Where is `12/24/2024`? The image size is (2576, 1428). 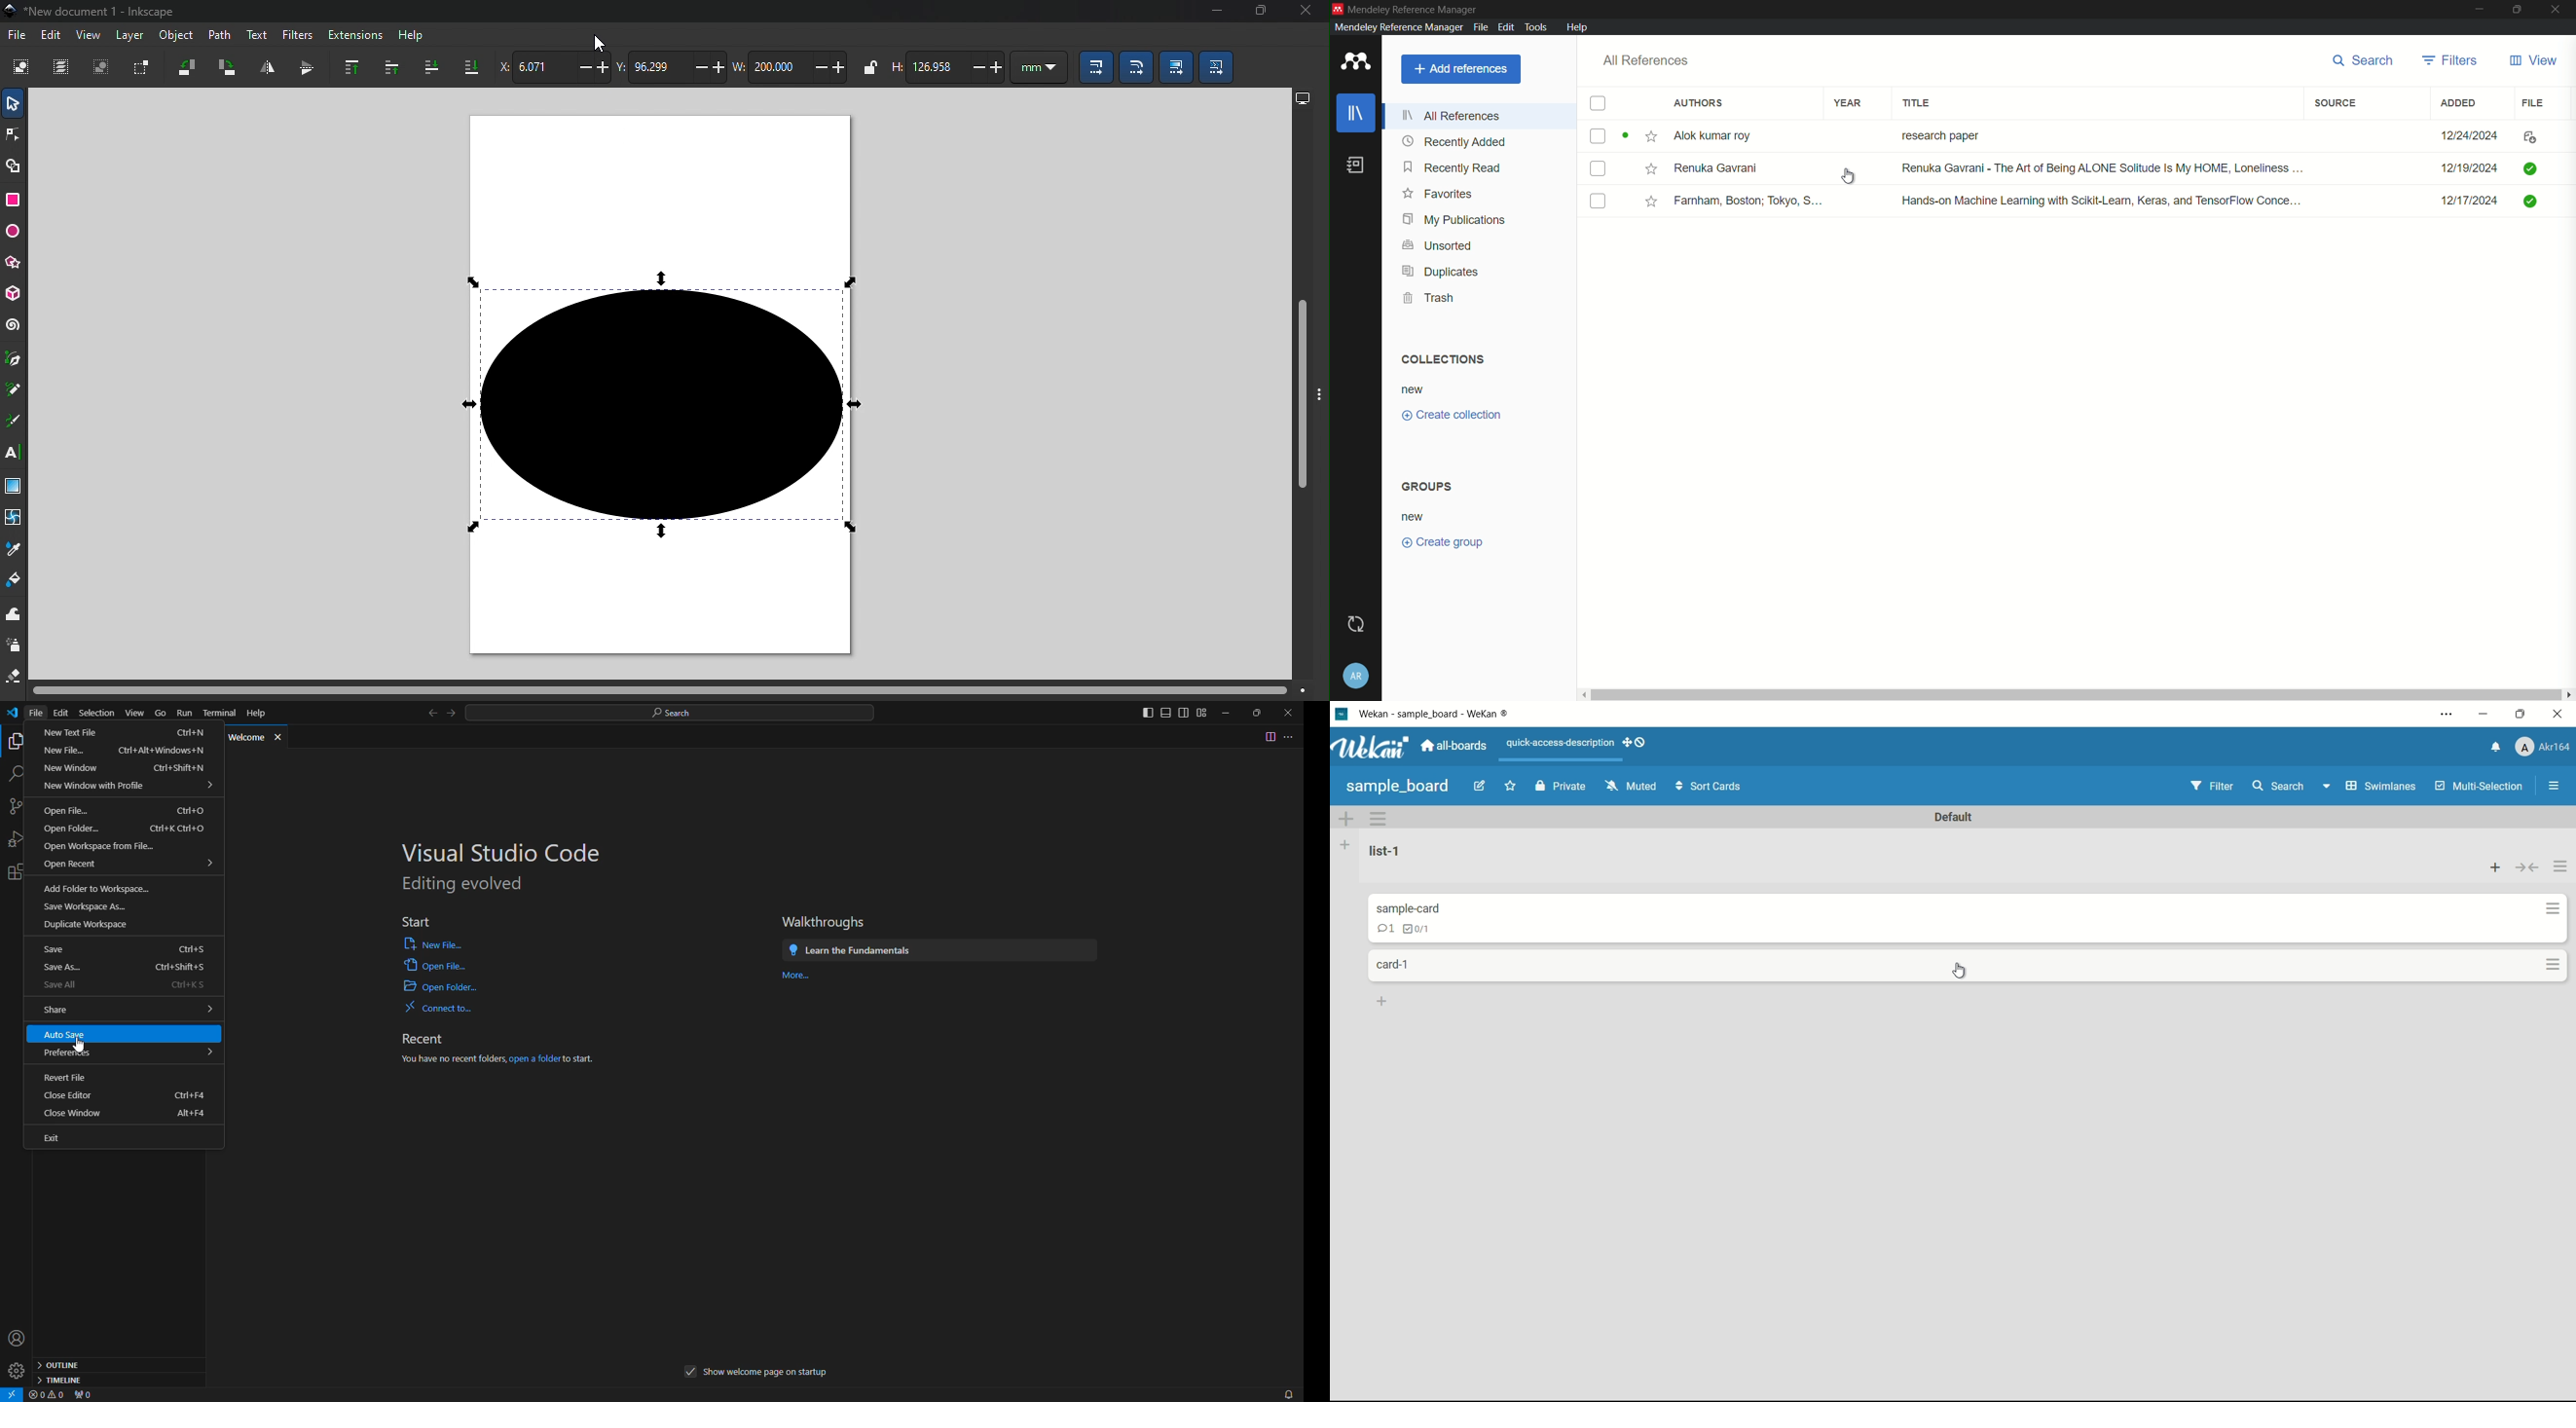 12/24/2024 is located at coordinates (2470, 136).